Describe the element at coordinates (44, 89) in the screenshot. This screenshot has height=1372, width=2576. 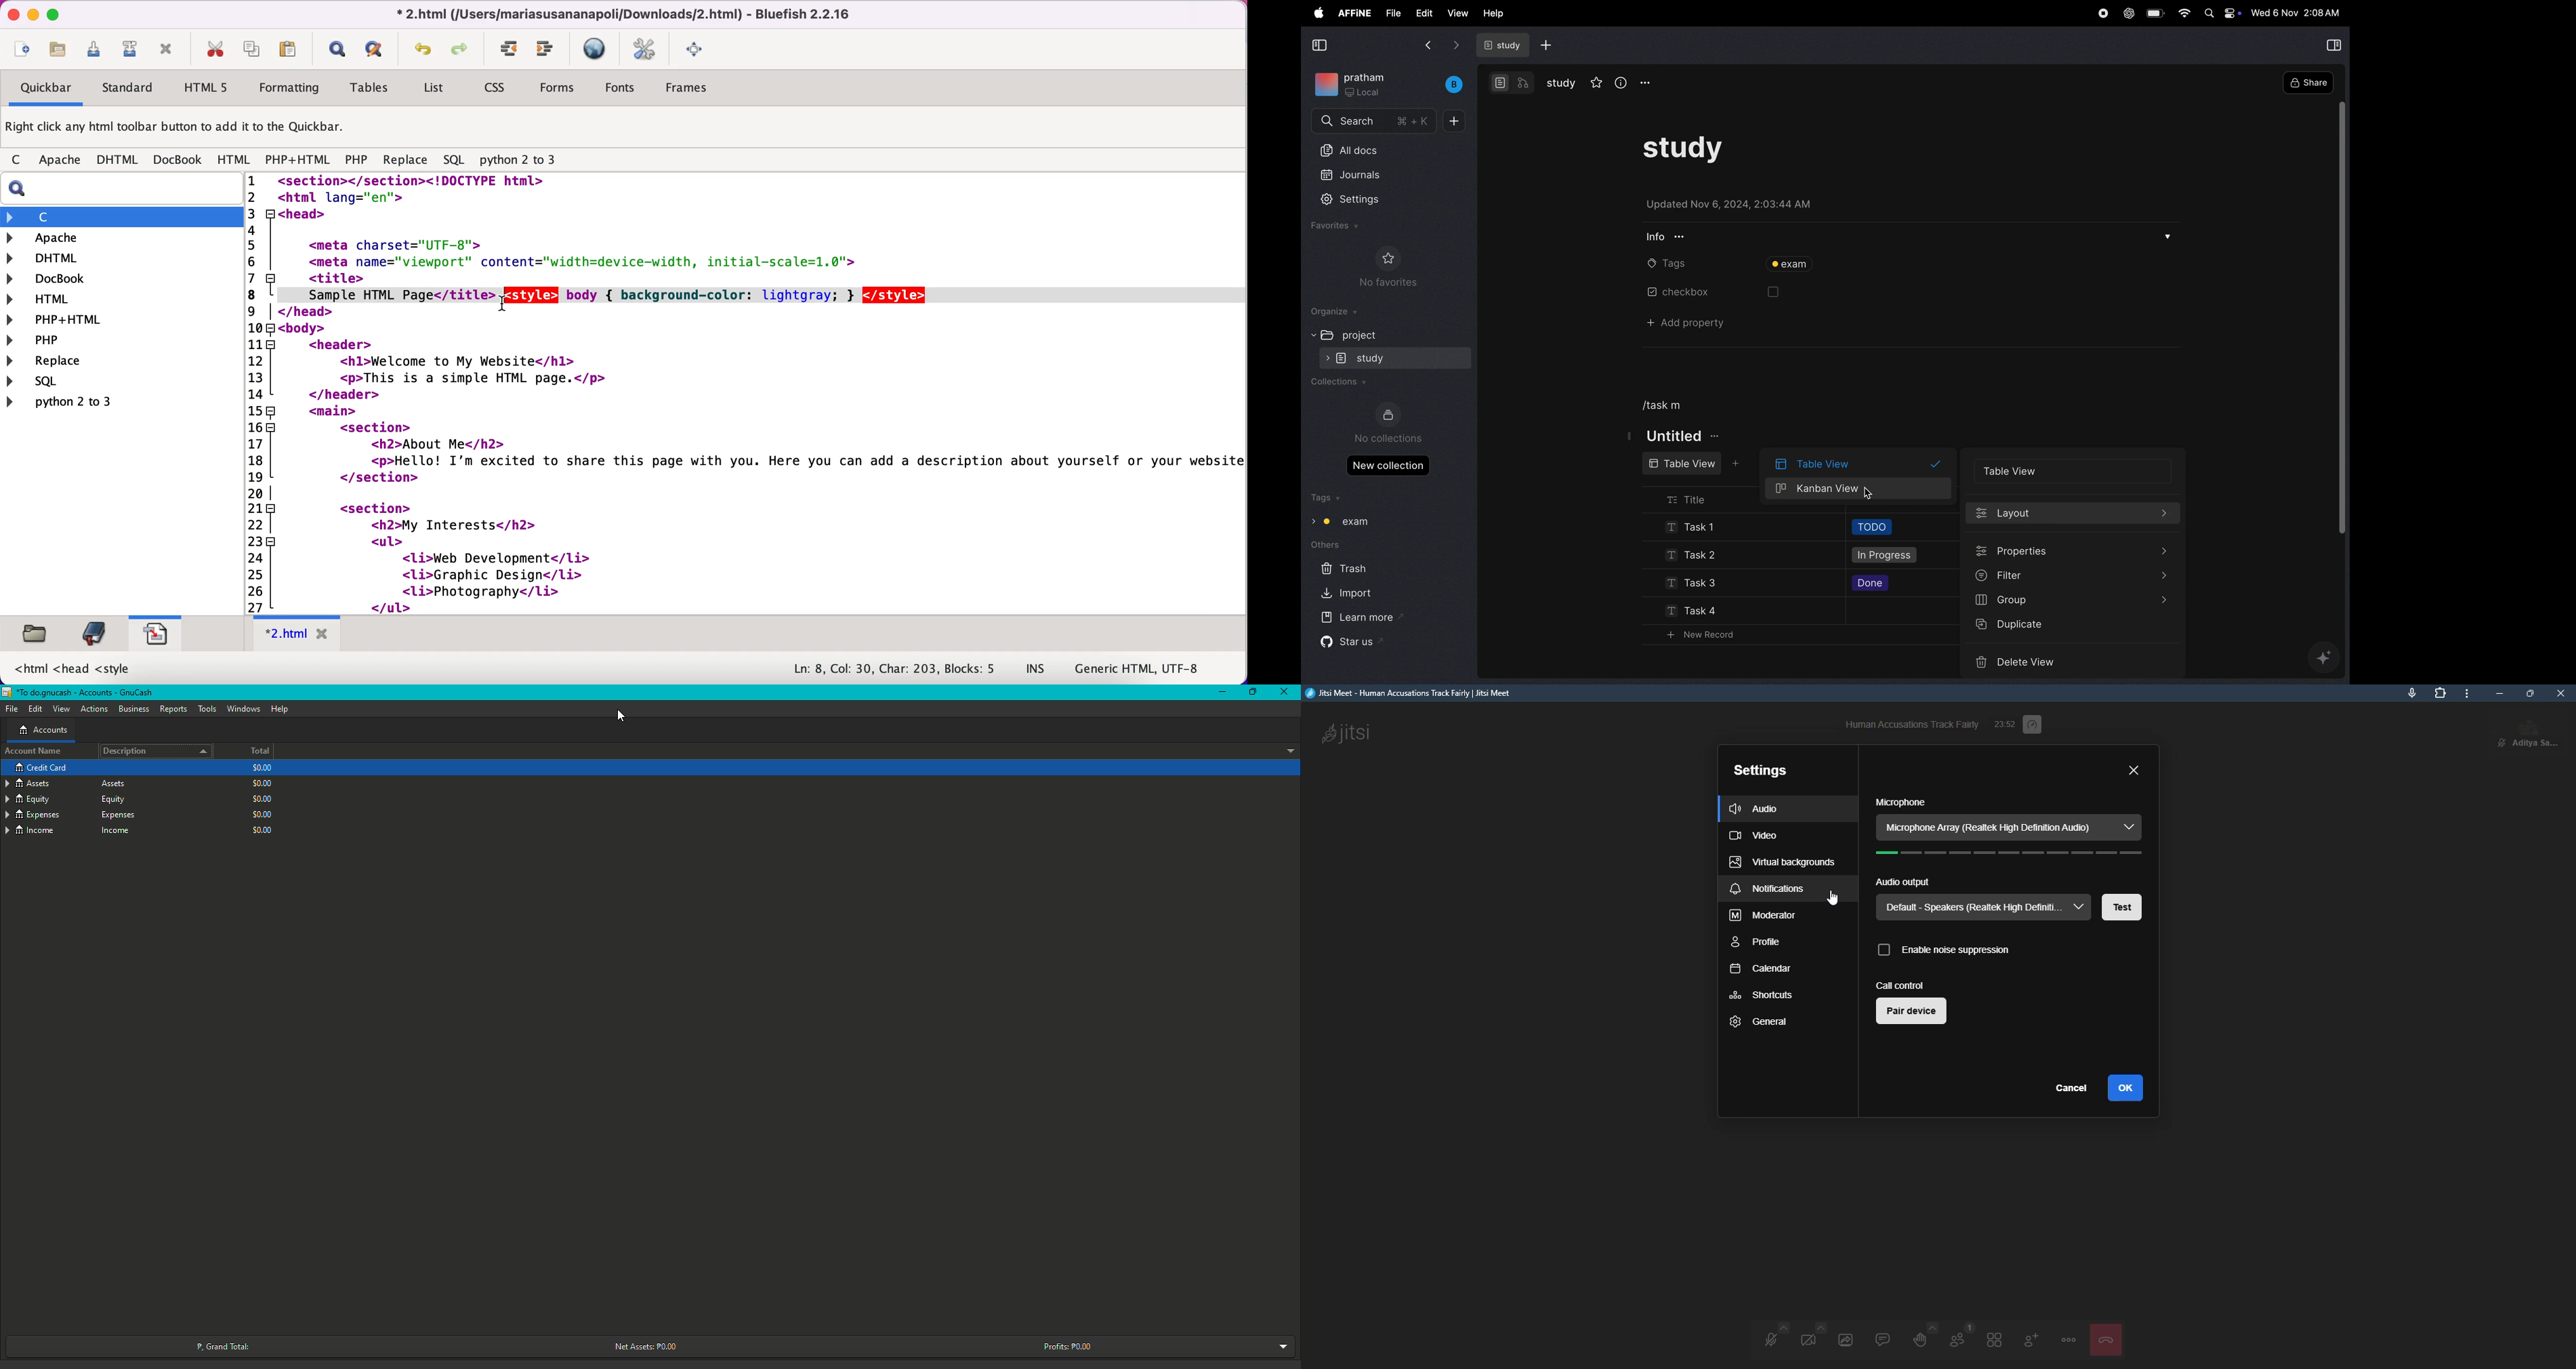
I see `quickbar` at that location.